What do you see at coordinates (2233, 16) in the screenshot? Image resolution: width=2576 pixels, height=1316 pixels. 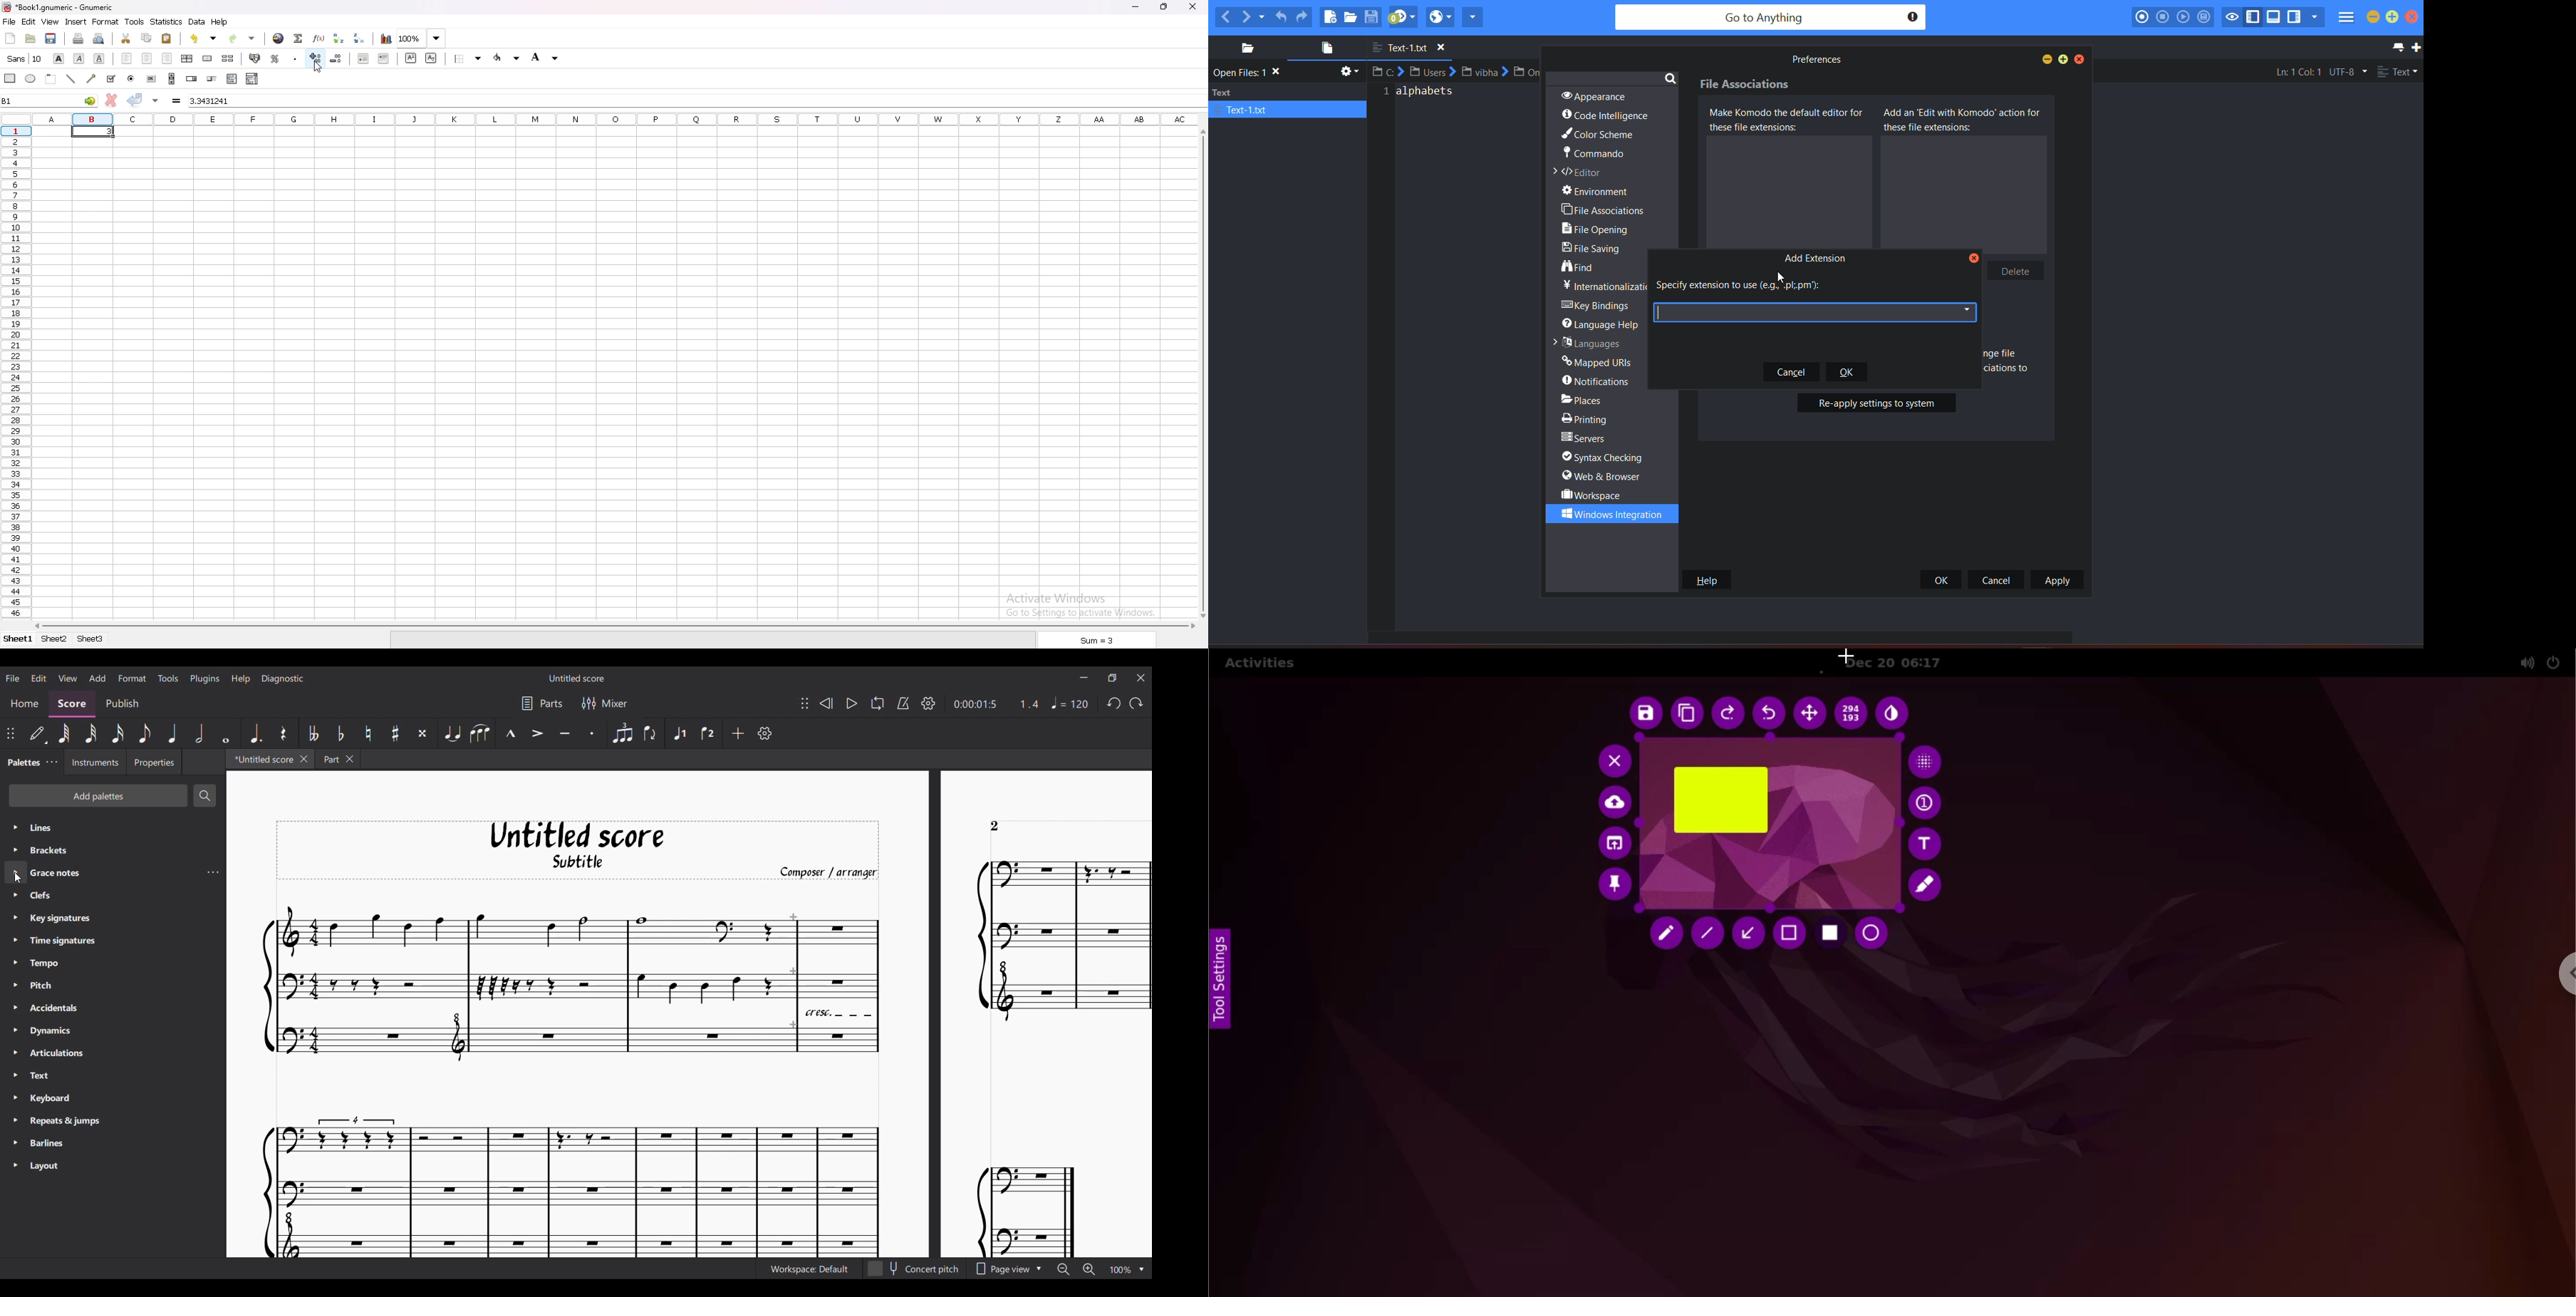 I see `toggle focus mode` at bounding box center [2233, 16].